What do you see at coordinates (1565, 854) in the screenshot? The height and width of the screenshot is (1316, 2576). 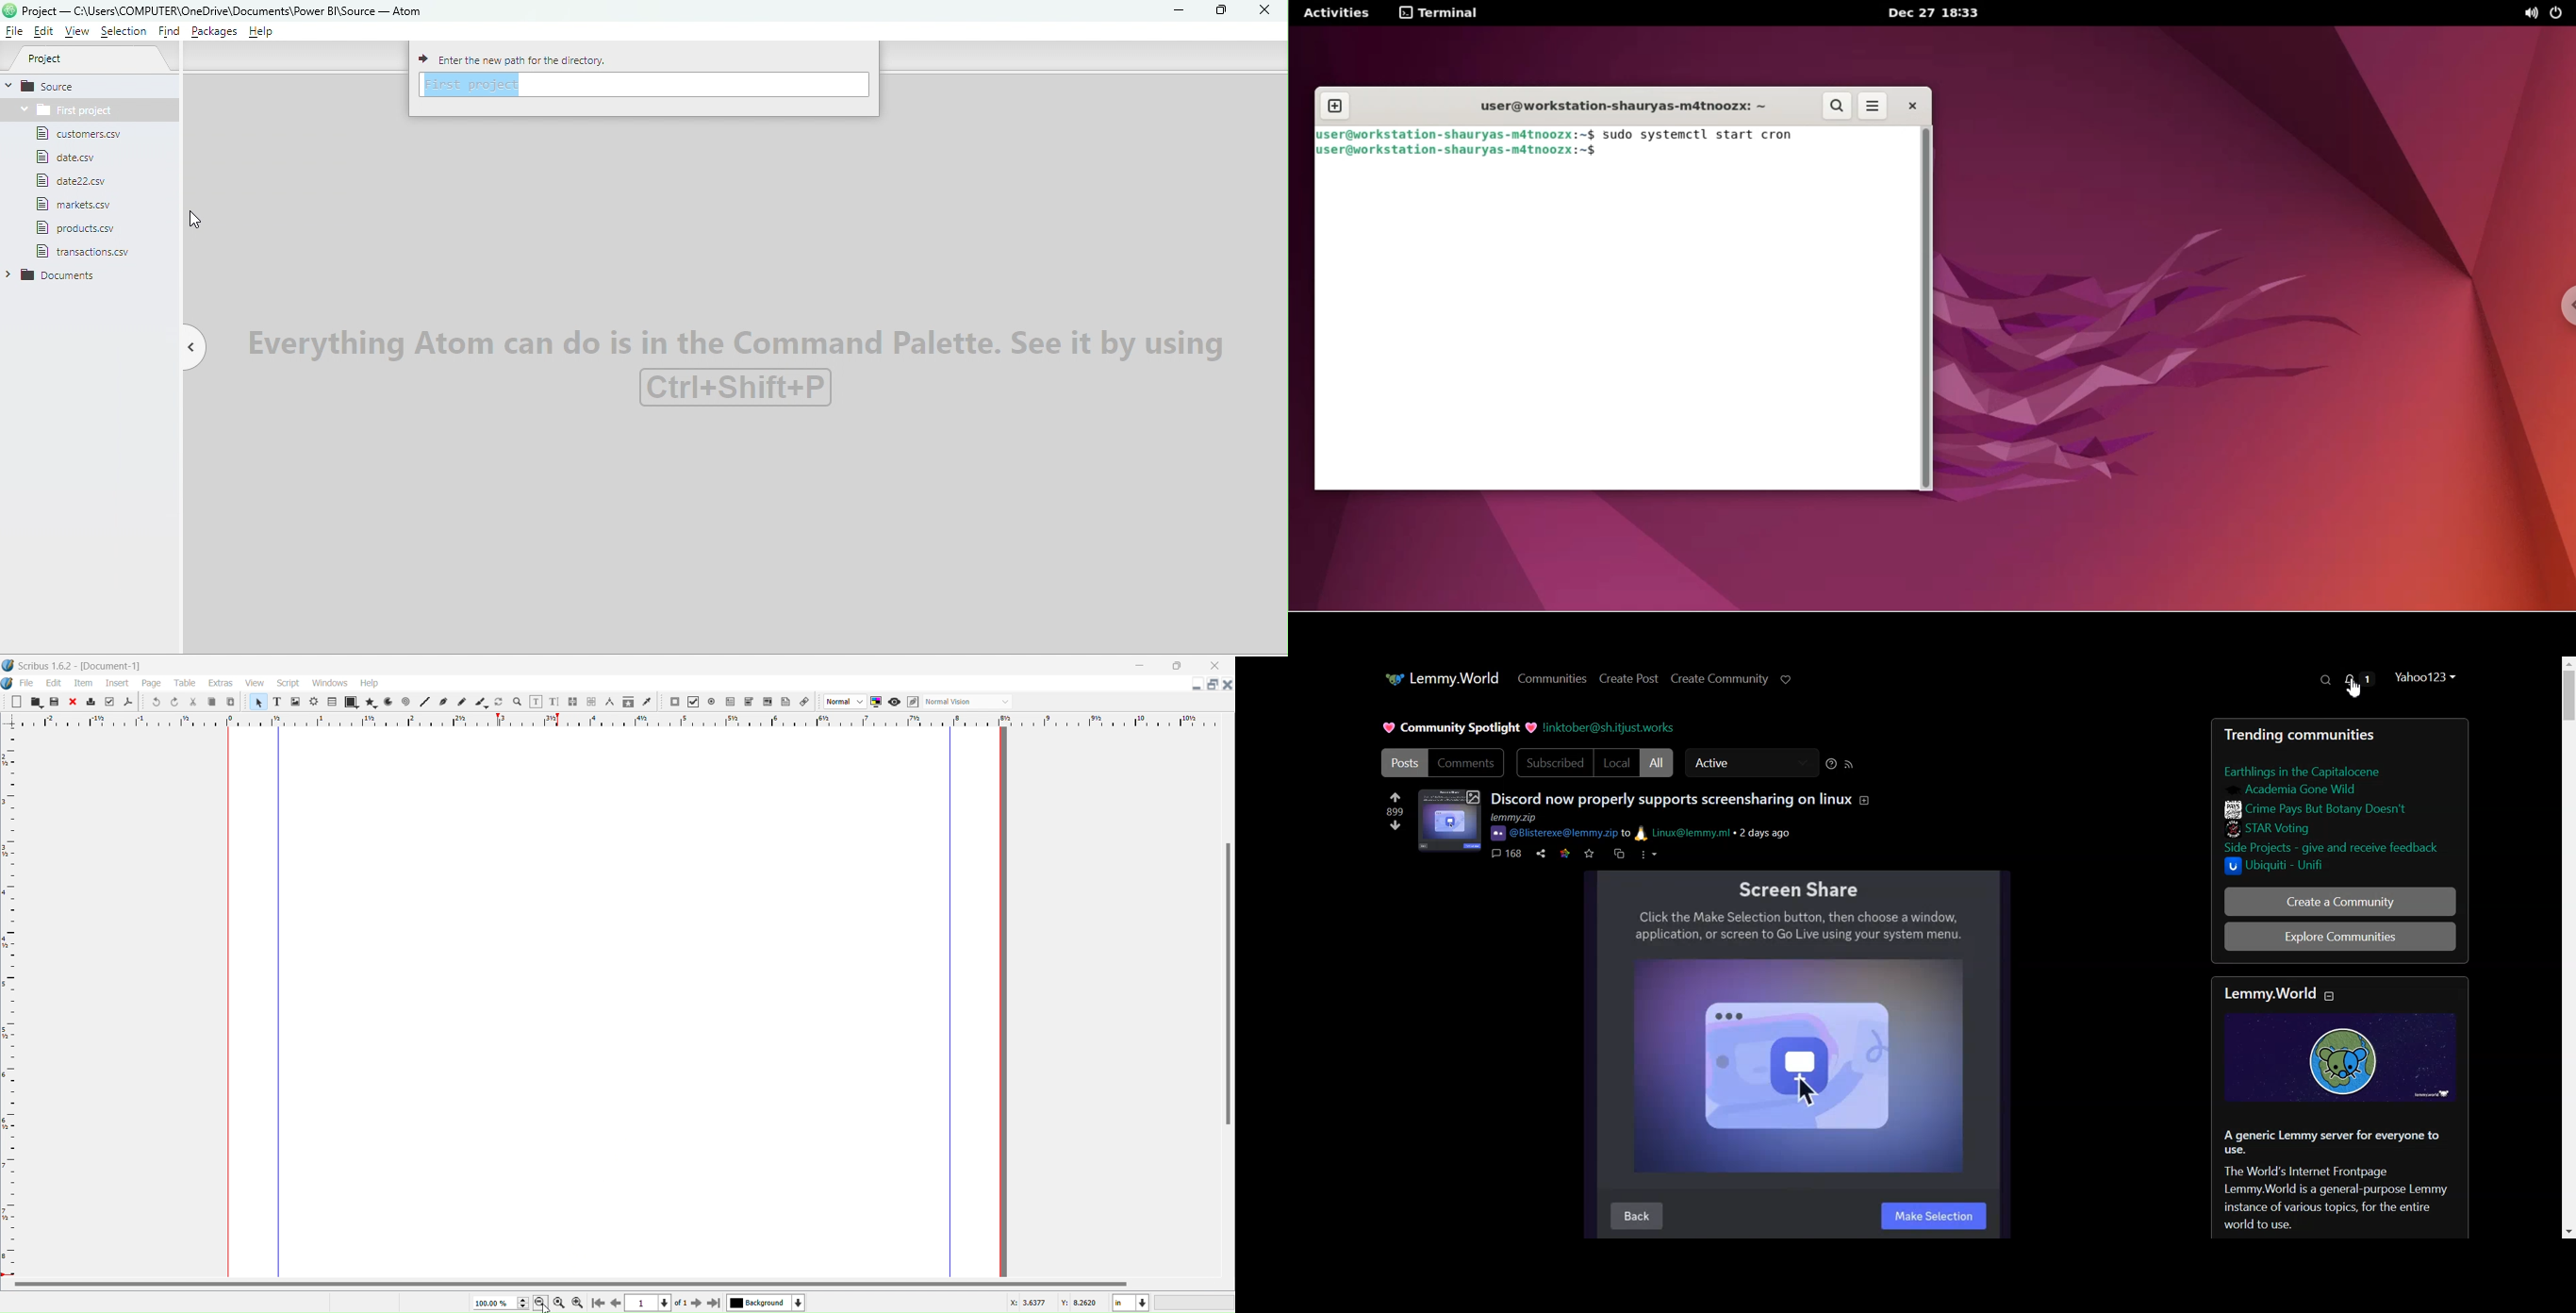 I see `Link` at bounding box center [1565, 854].